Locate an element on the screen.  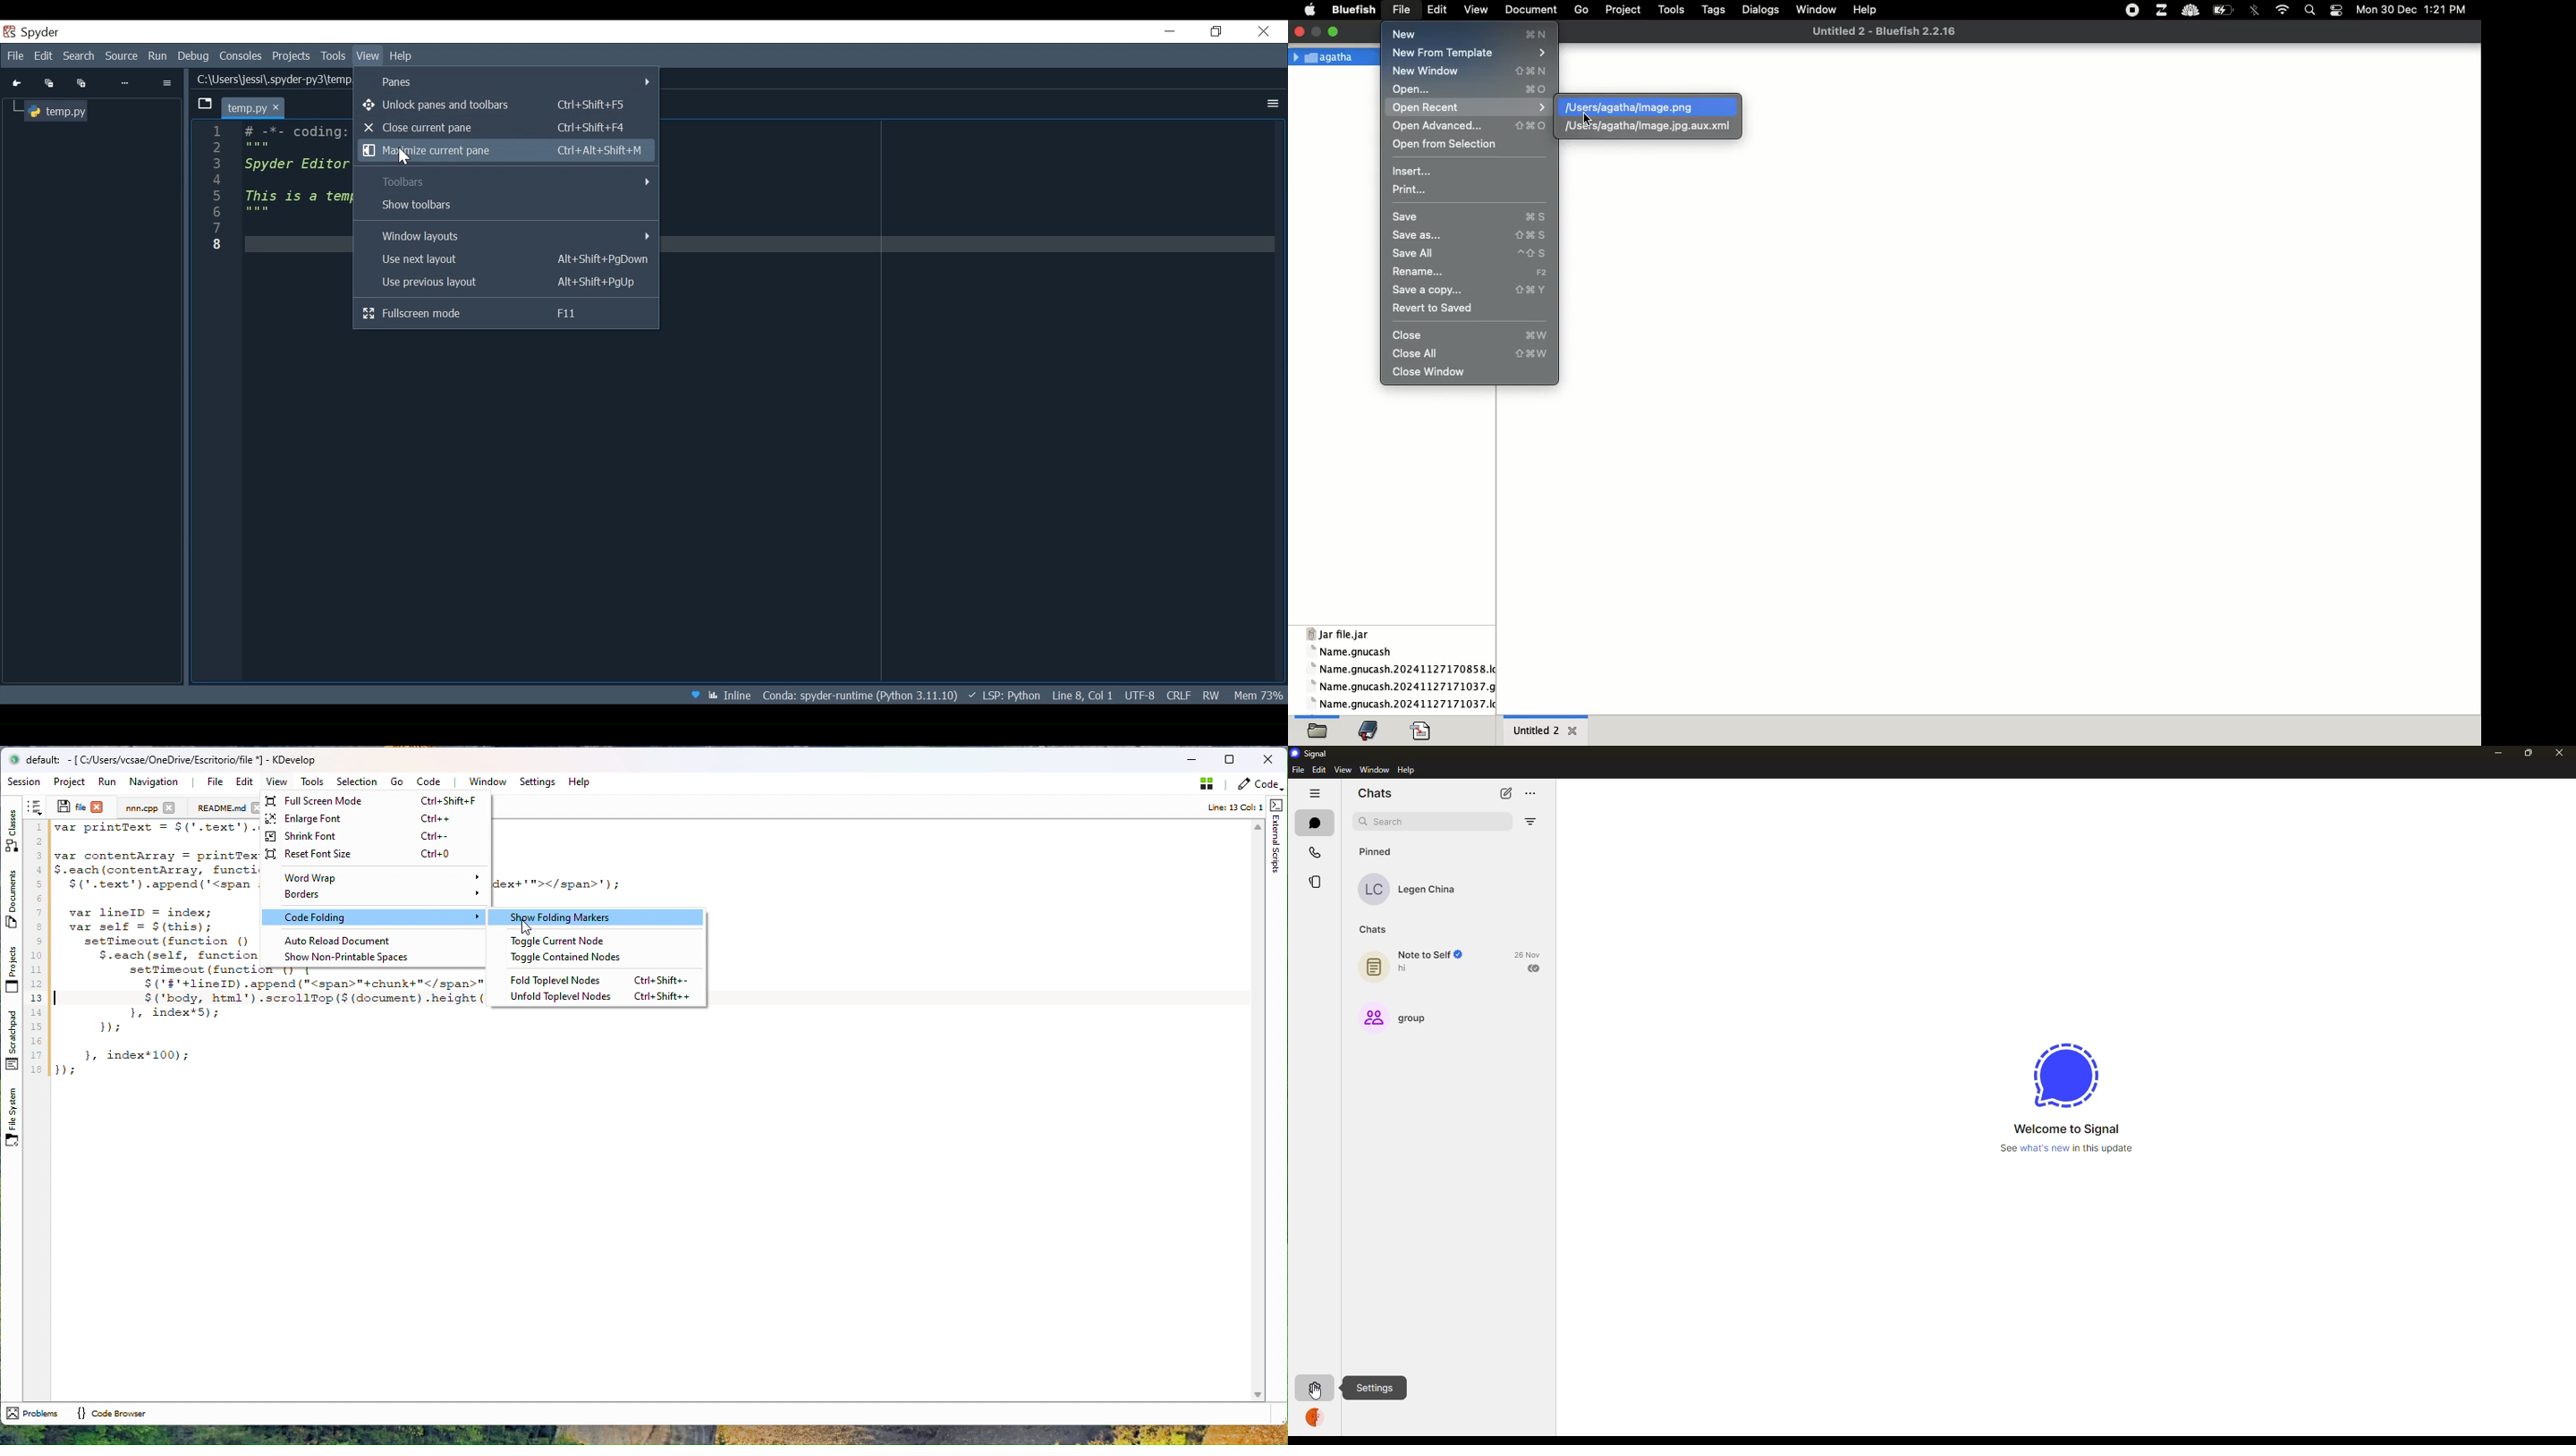
Spyder Desktop icon is located at coordinates (33, 32).